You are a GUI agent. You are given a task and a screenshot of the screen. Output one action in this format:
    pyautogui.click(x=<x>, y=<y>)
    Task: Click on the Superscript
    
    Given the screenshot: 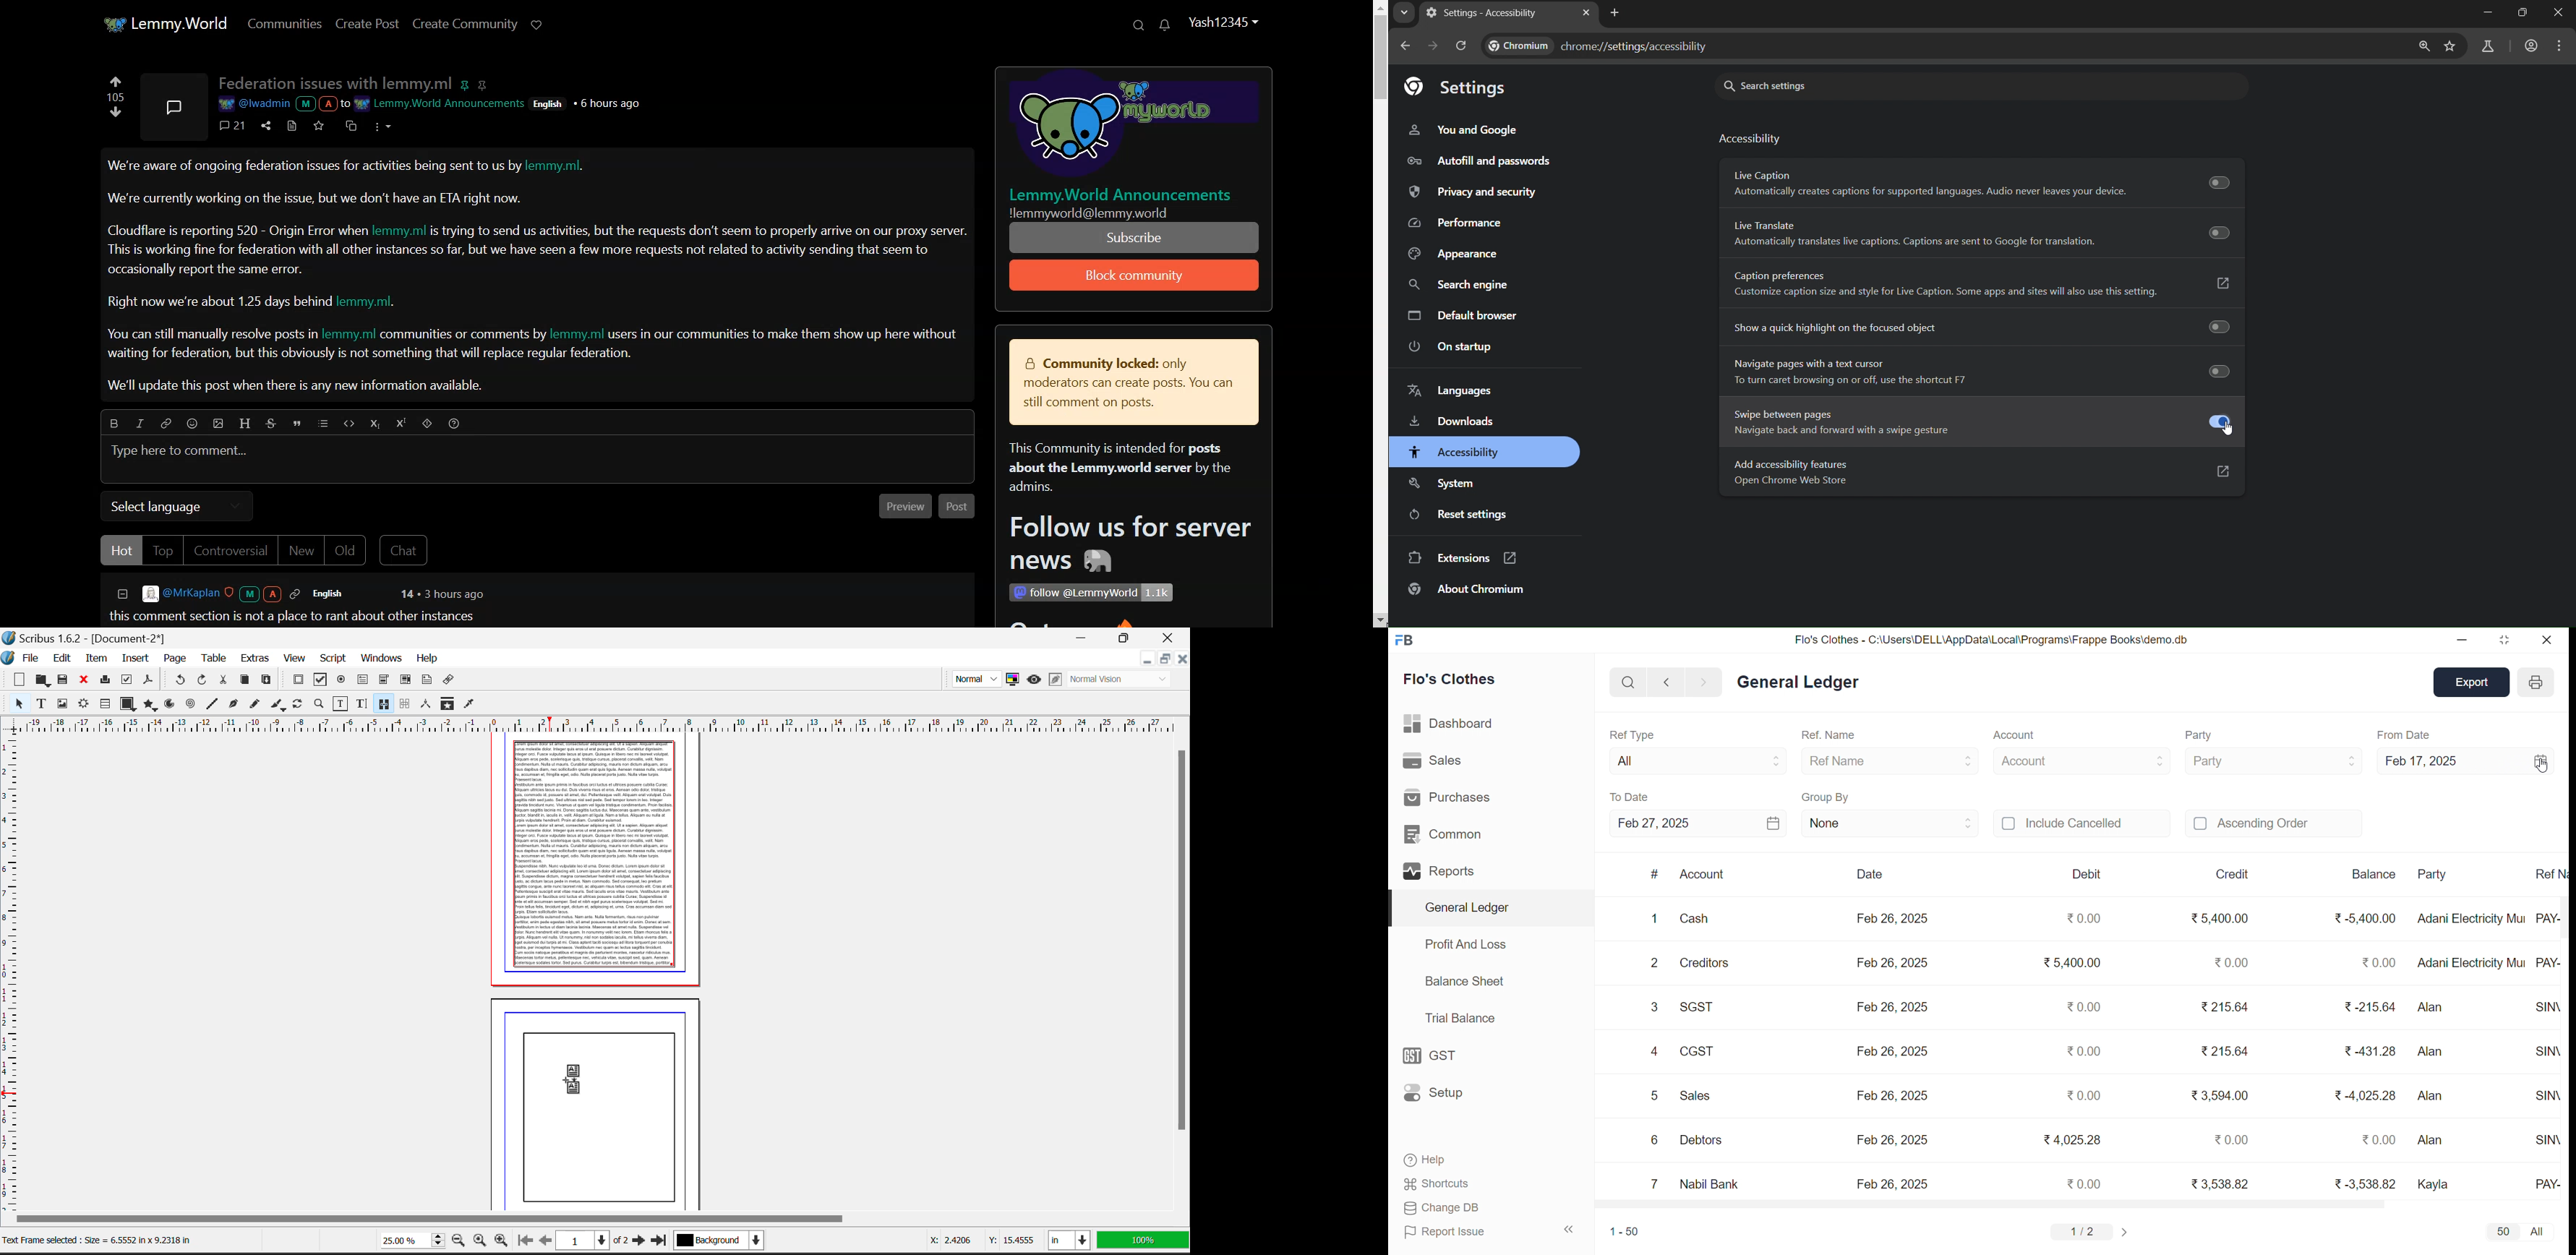 What is the action you would take?
    pyautogui.click(x=400, y=424)
    